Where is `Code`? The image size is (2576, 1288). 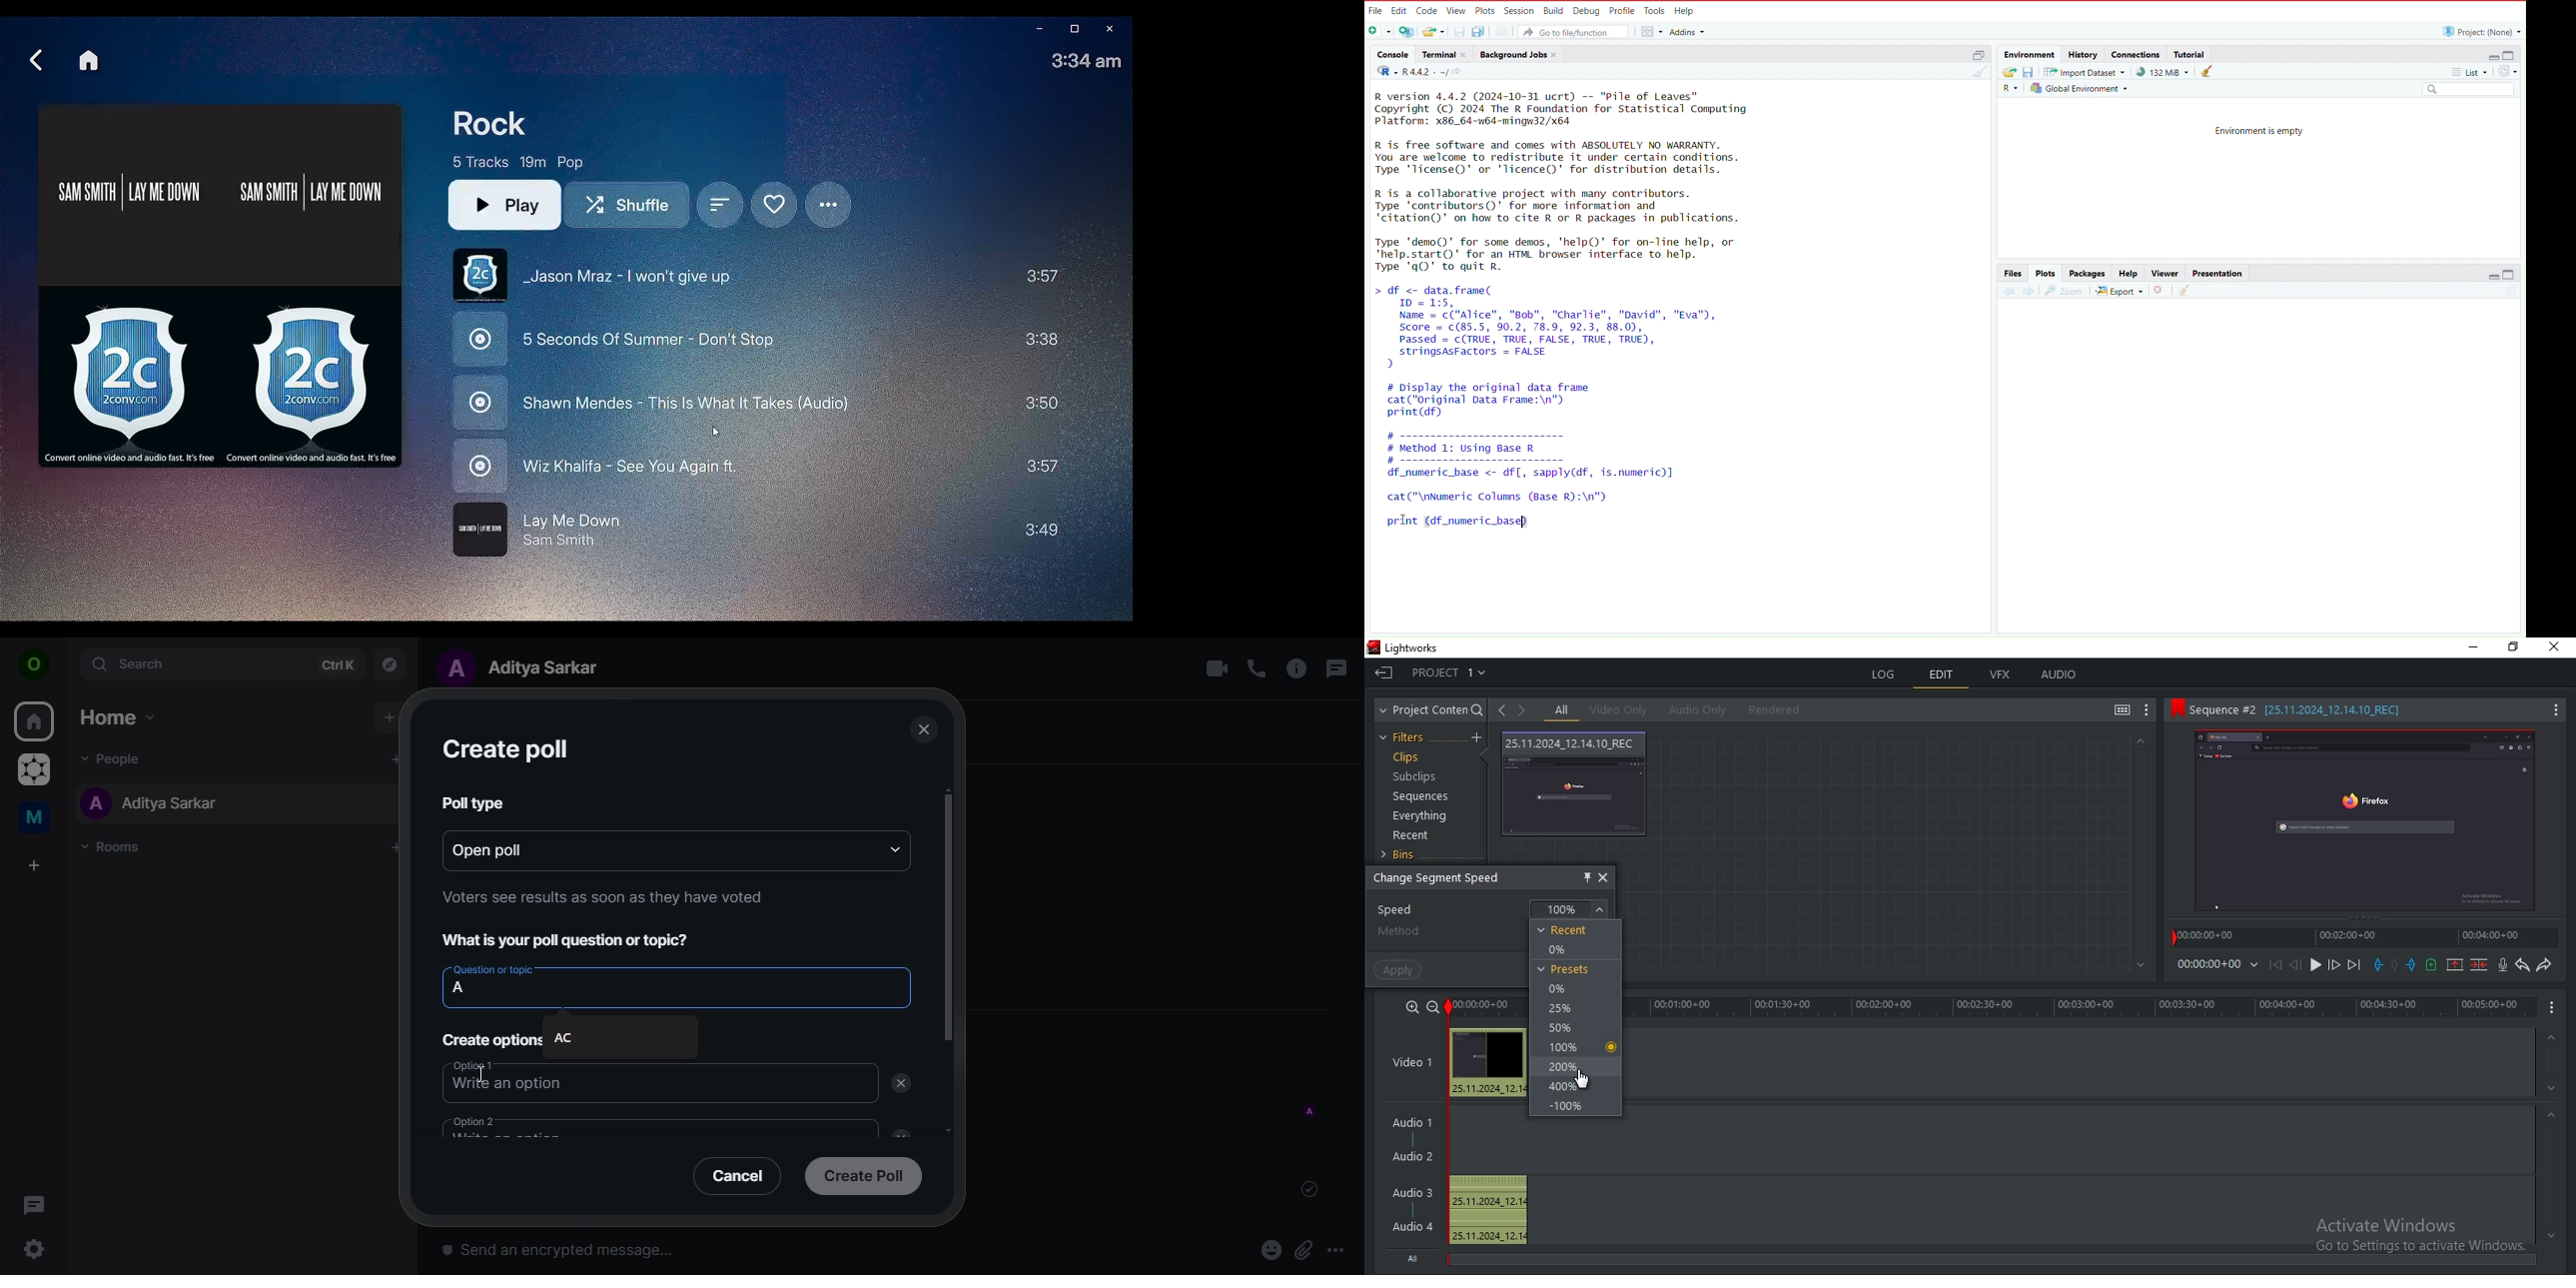
Code is located at coordinates (1426, 8).